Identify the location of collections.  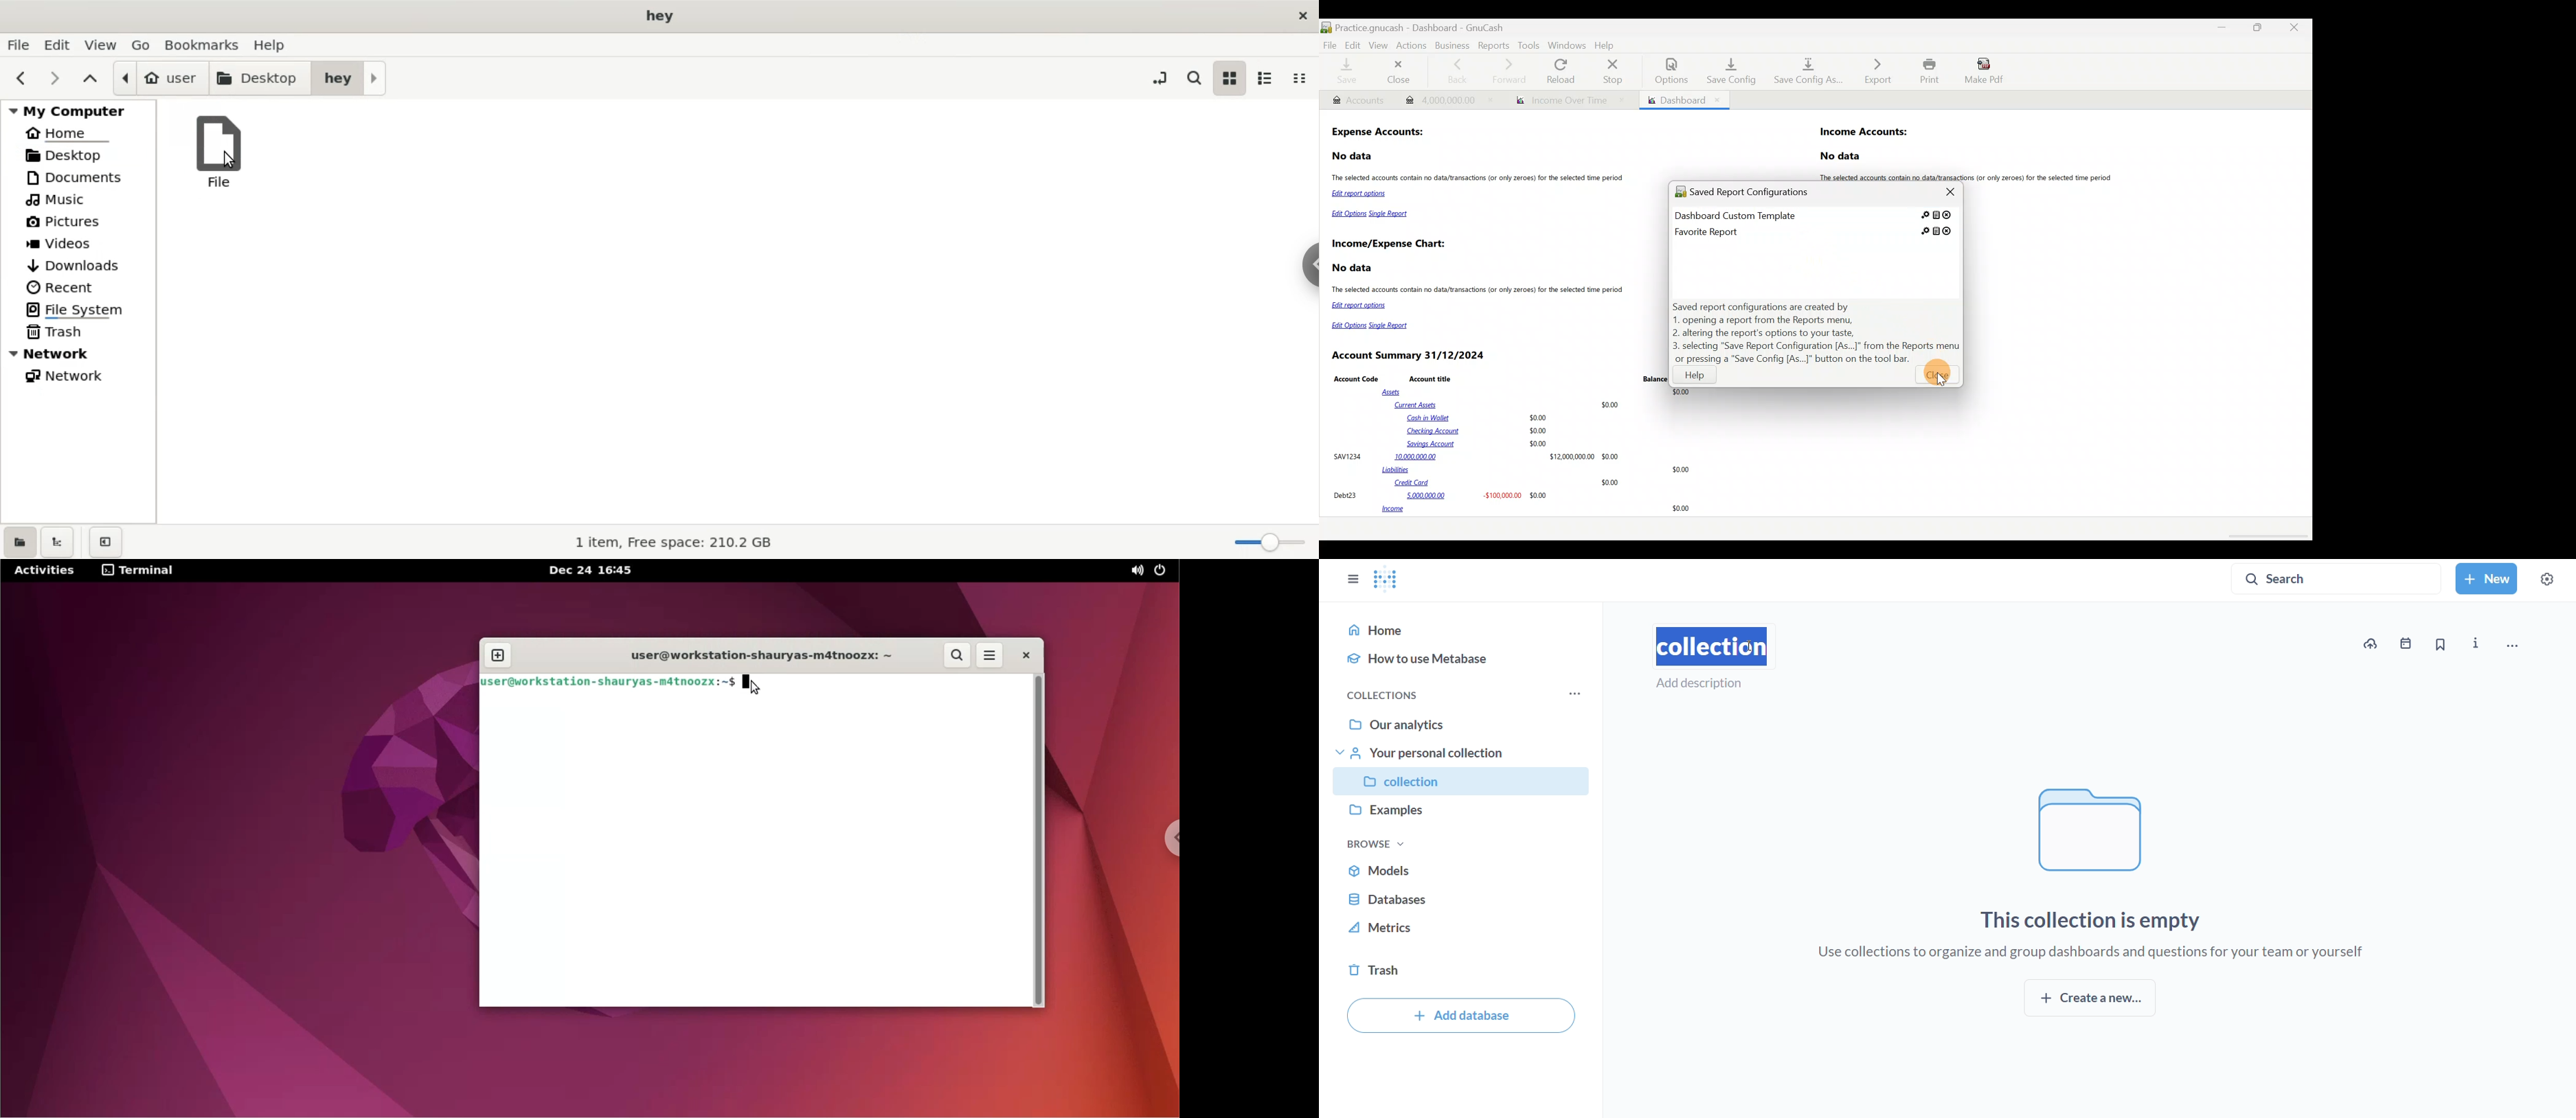
(1382, 696).